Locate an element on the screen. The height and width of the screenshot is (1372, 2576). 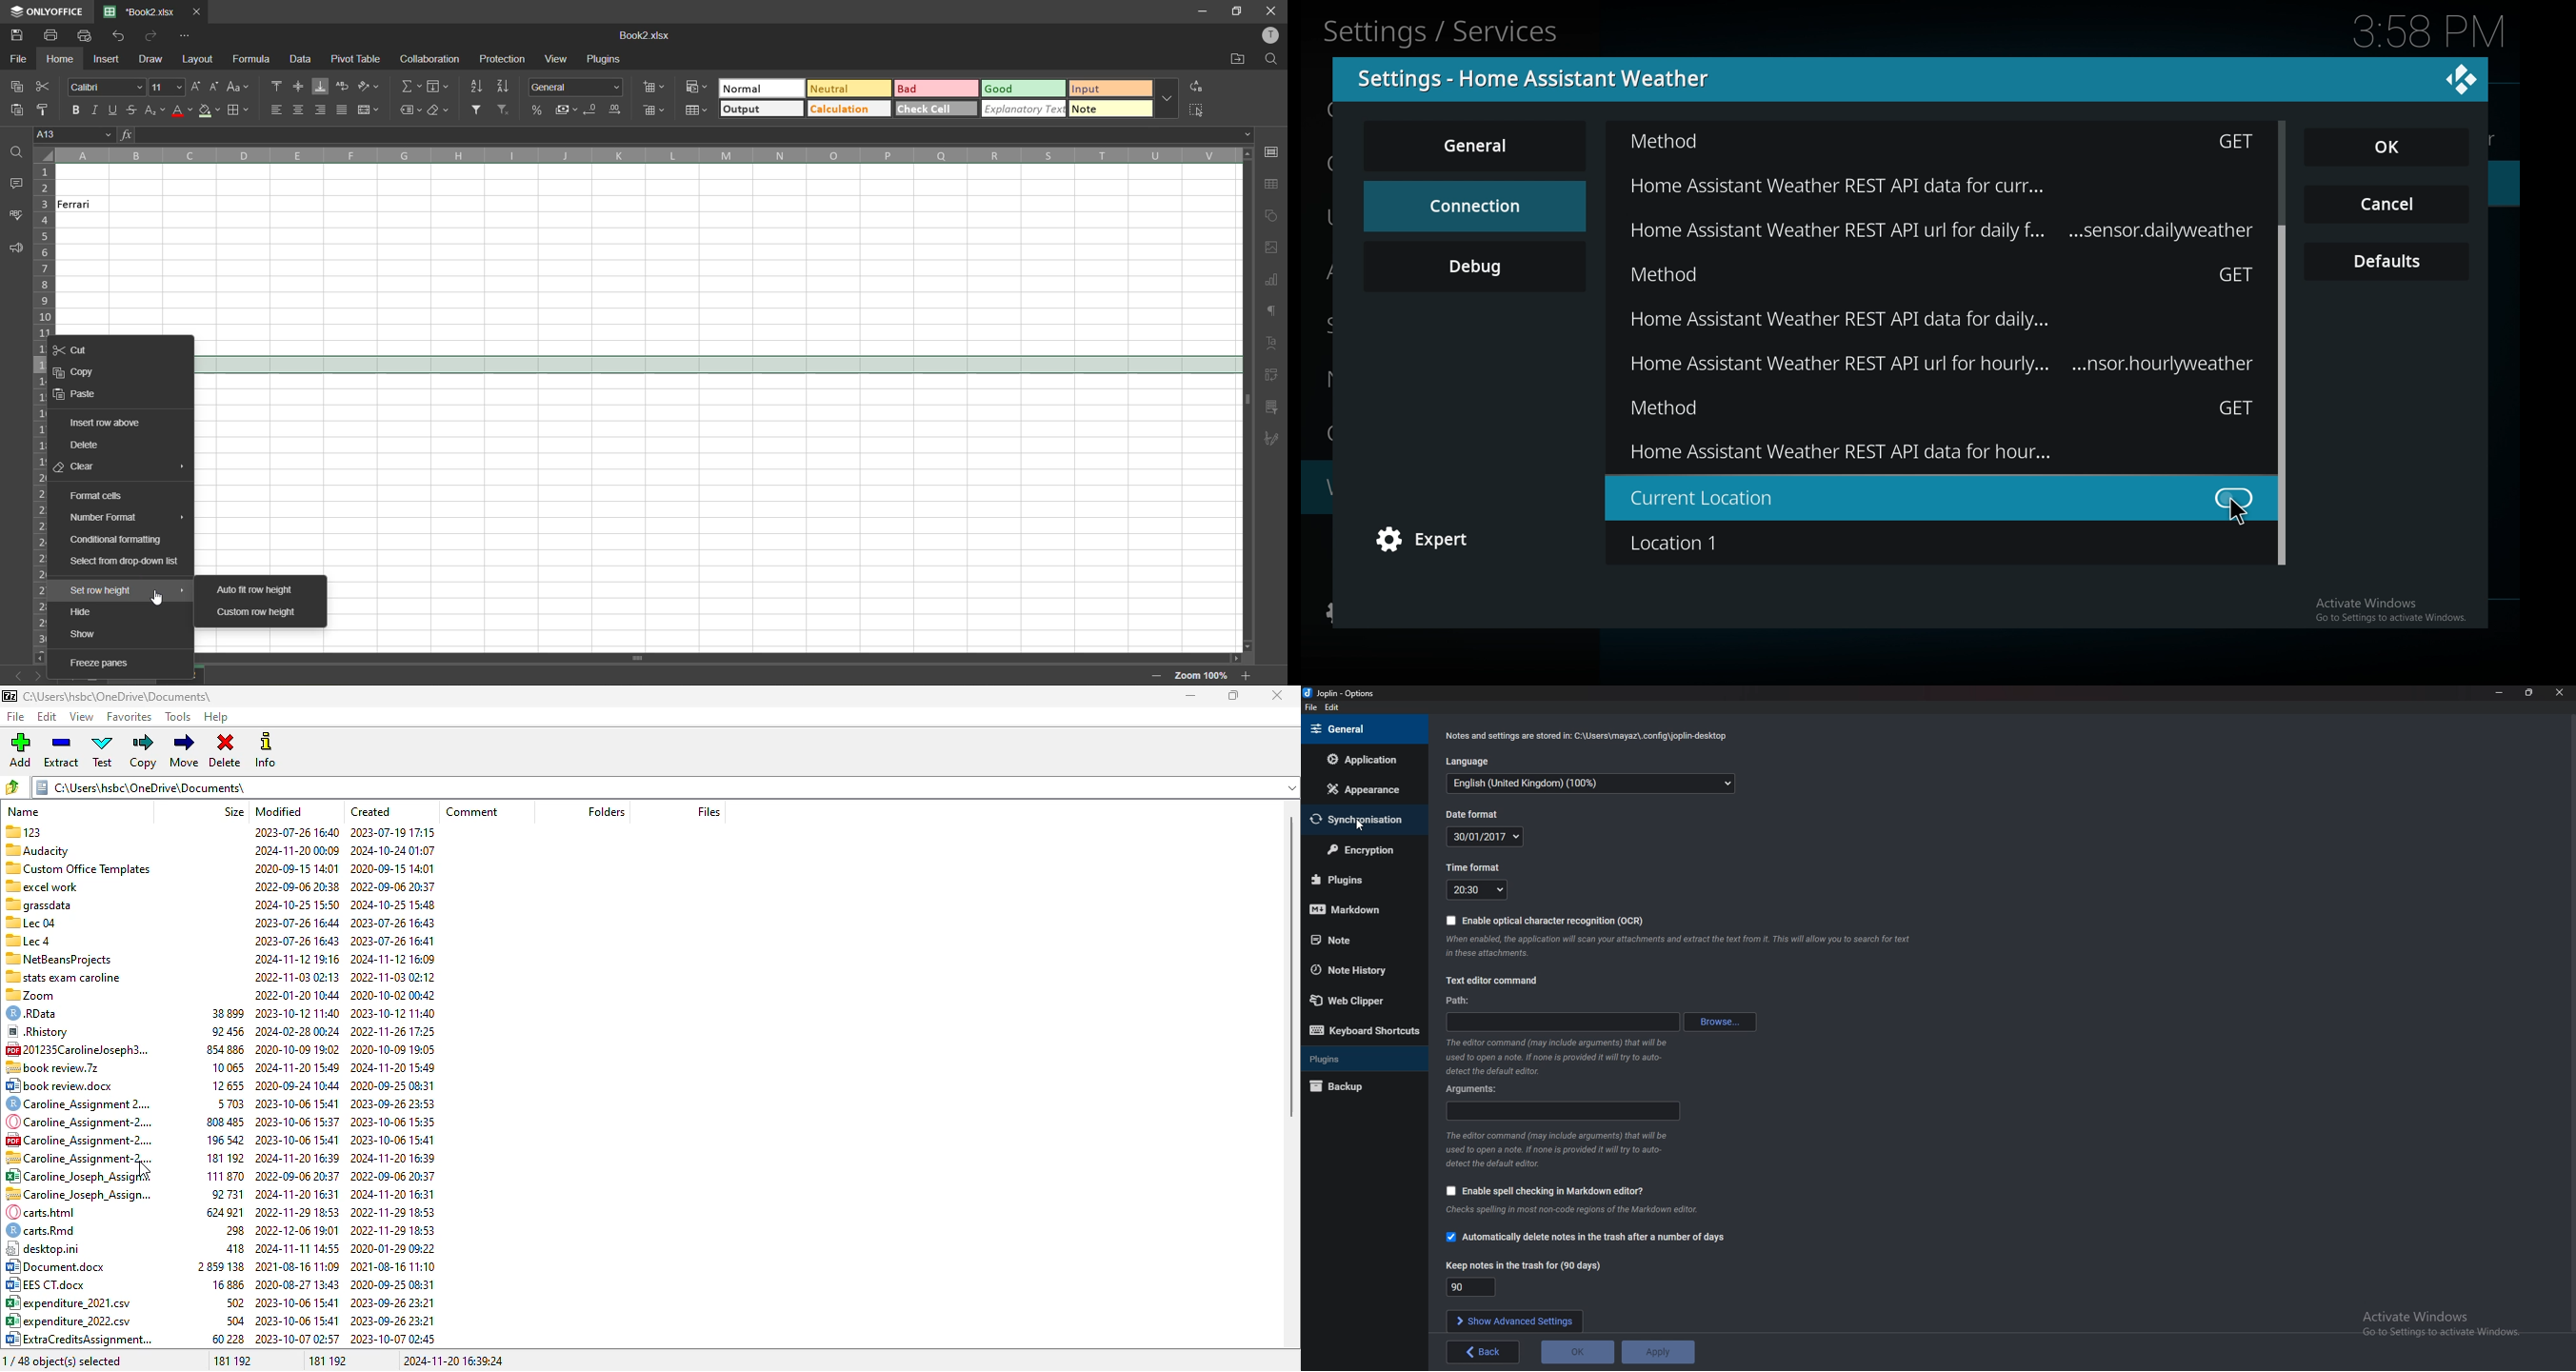
zoom in is located at coordinates (1249, 677).